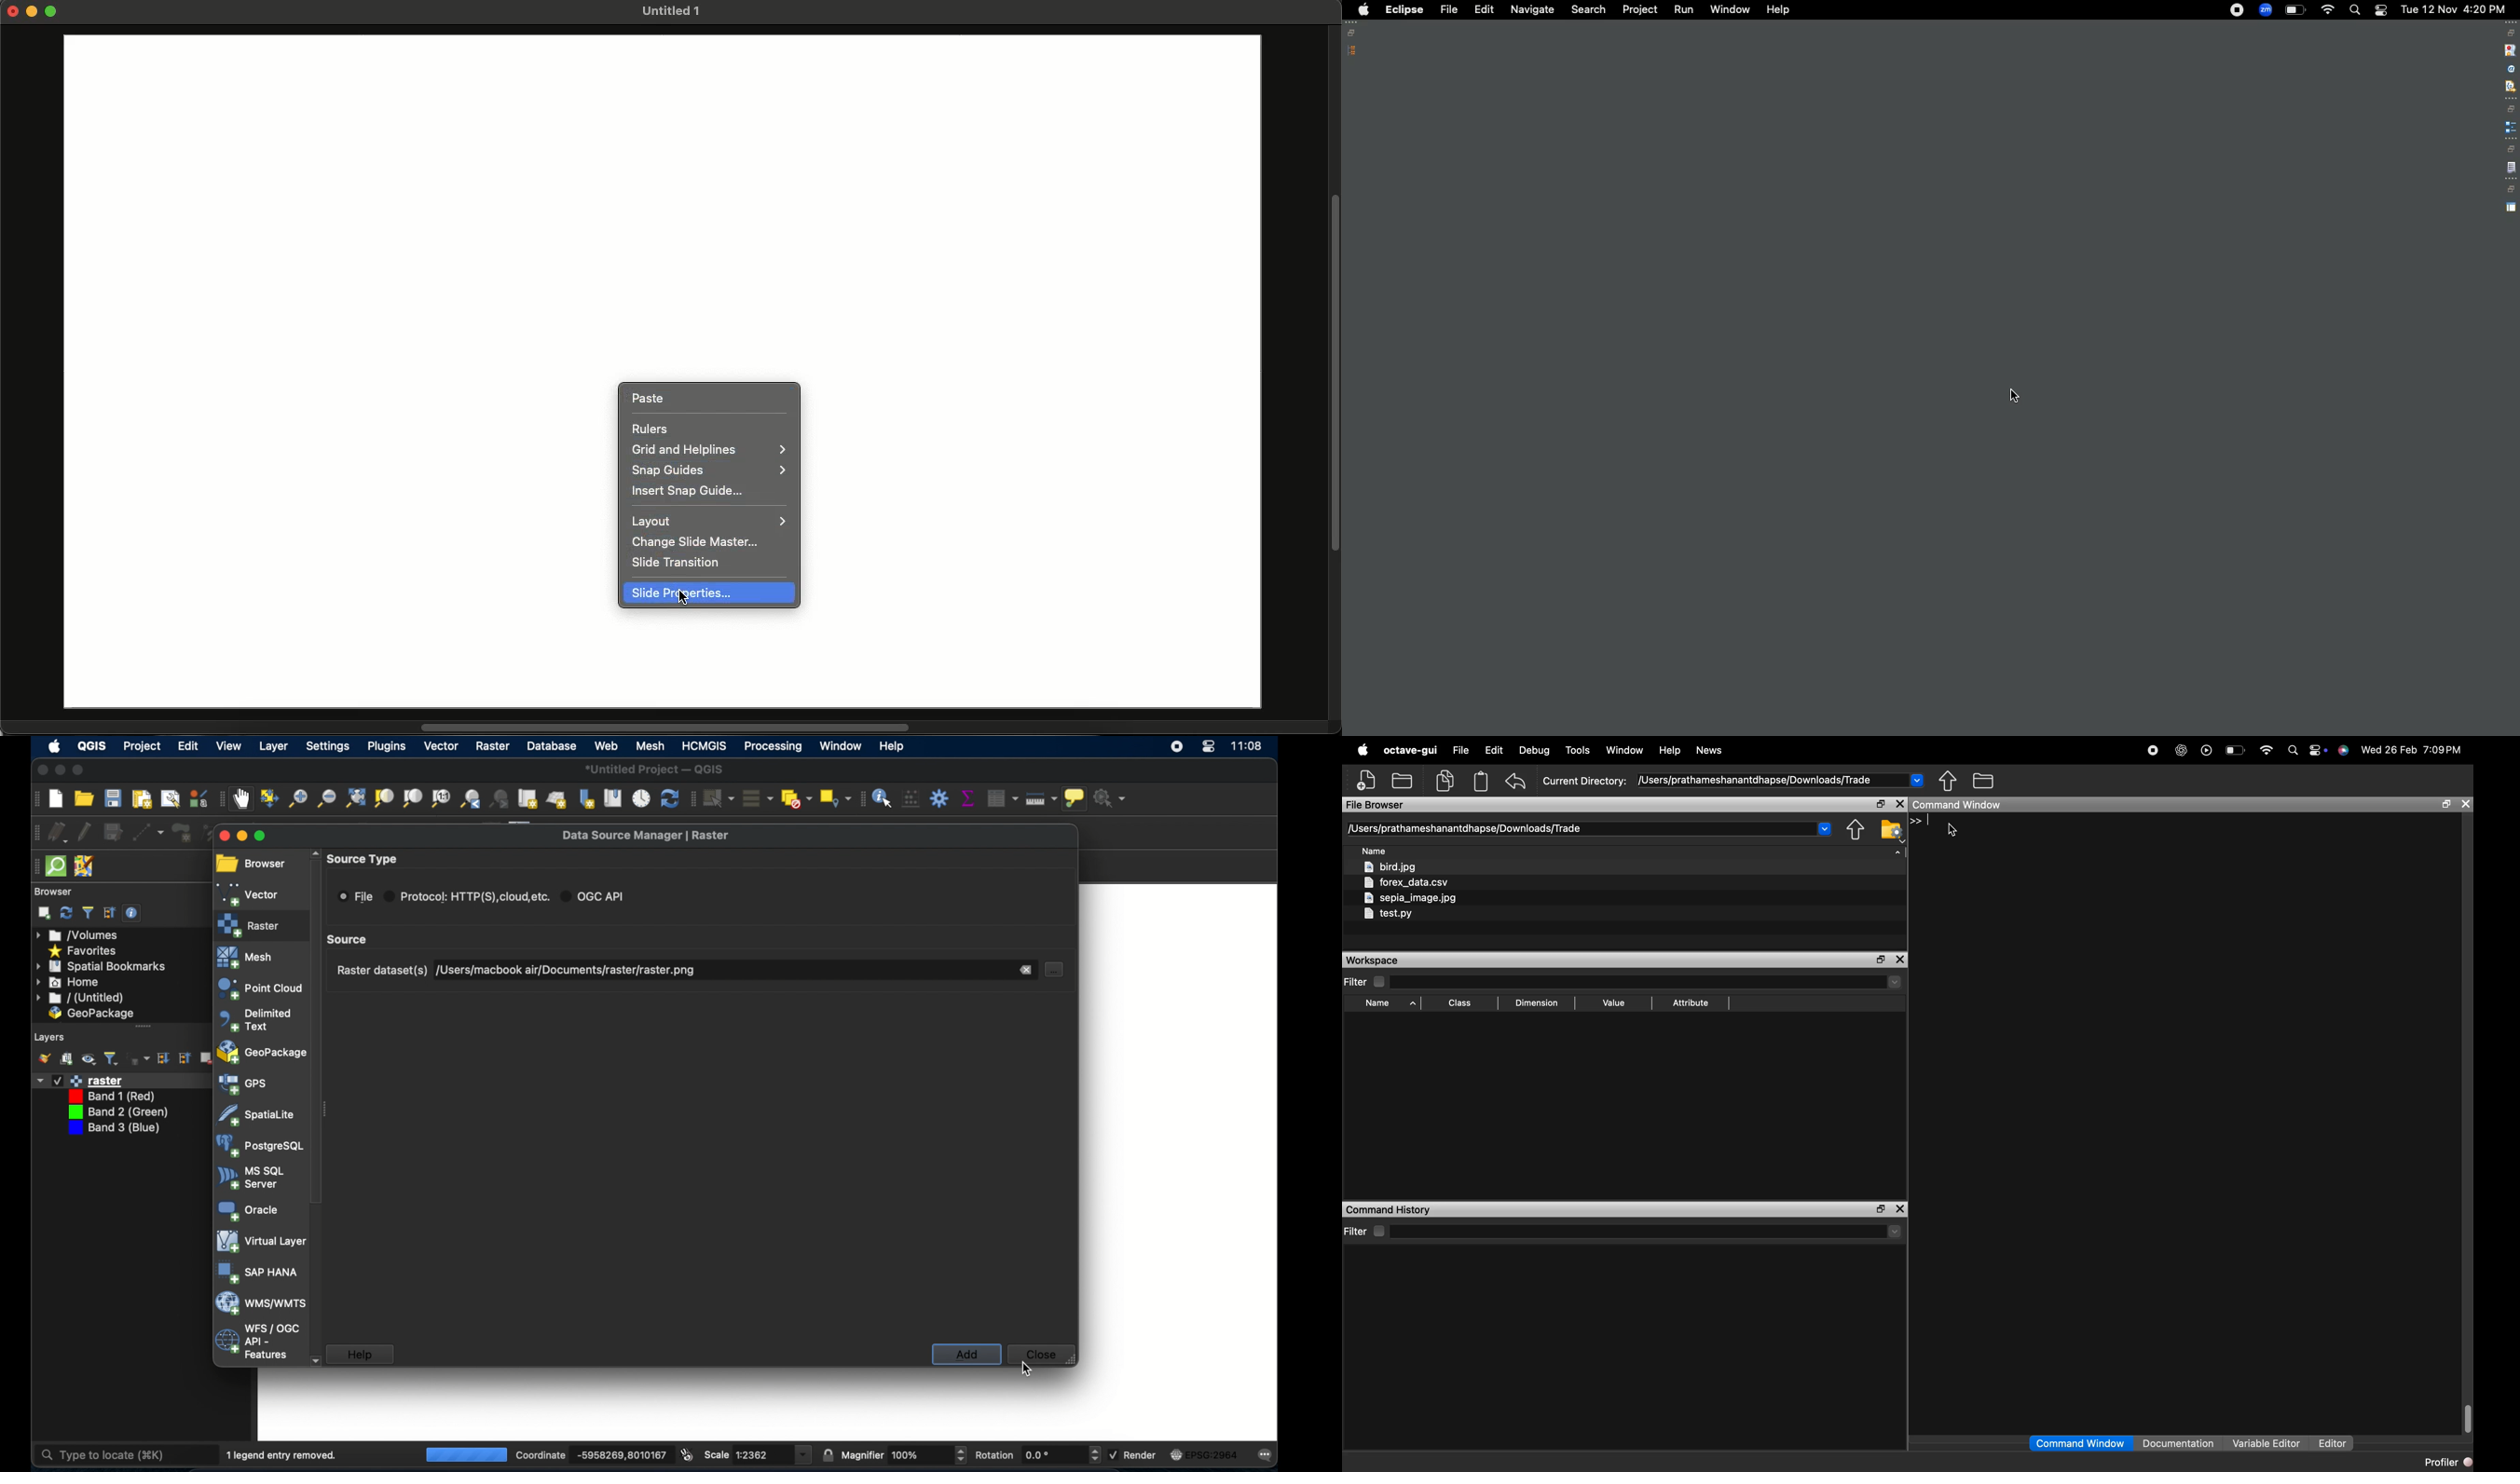  I want to click on Debug, so click(1534, 750).